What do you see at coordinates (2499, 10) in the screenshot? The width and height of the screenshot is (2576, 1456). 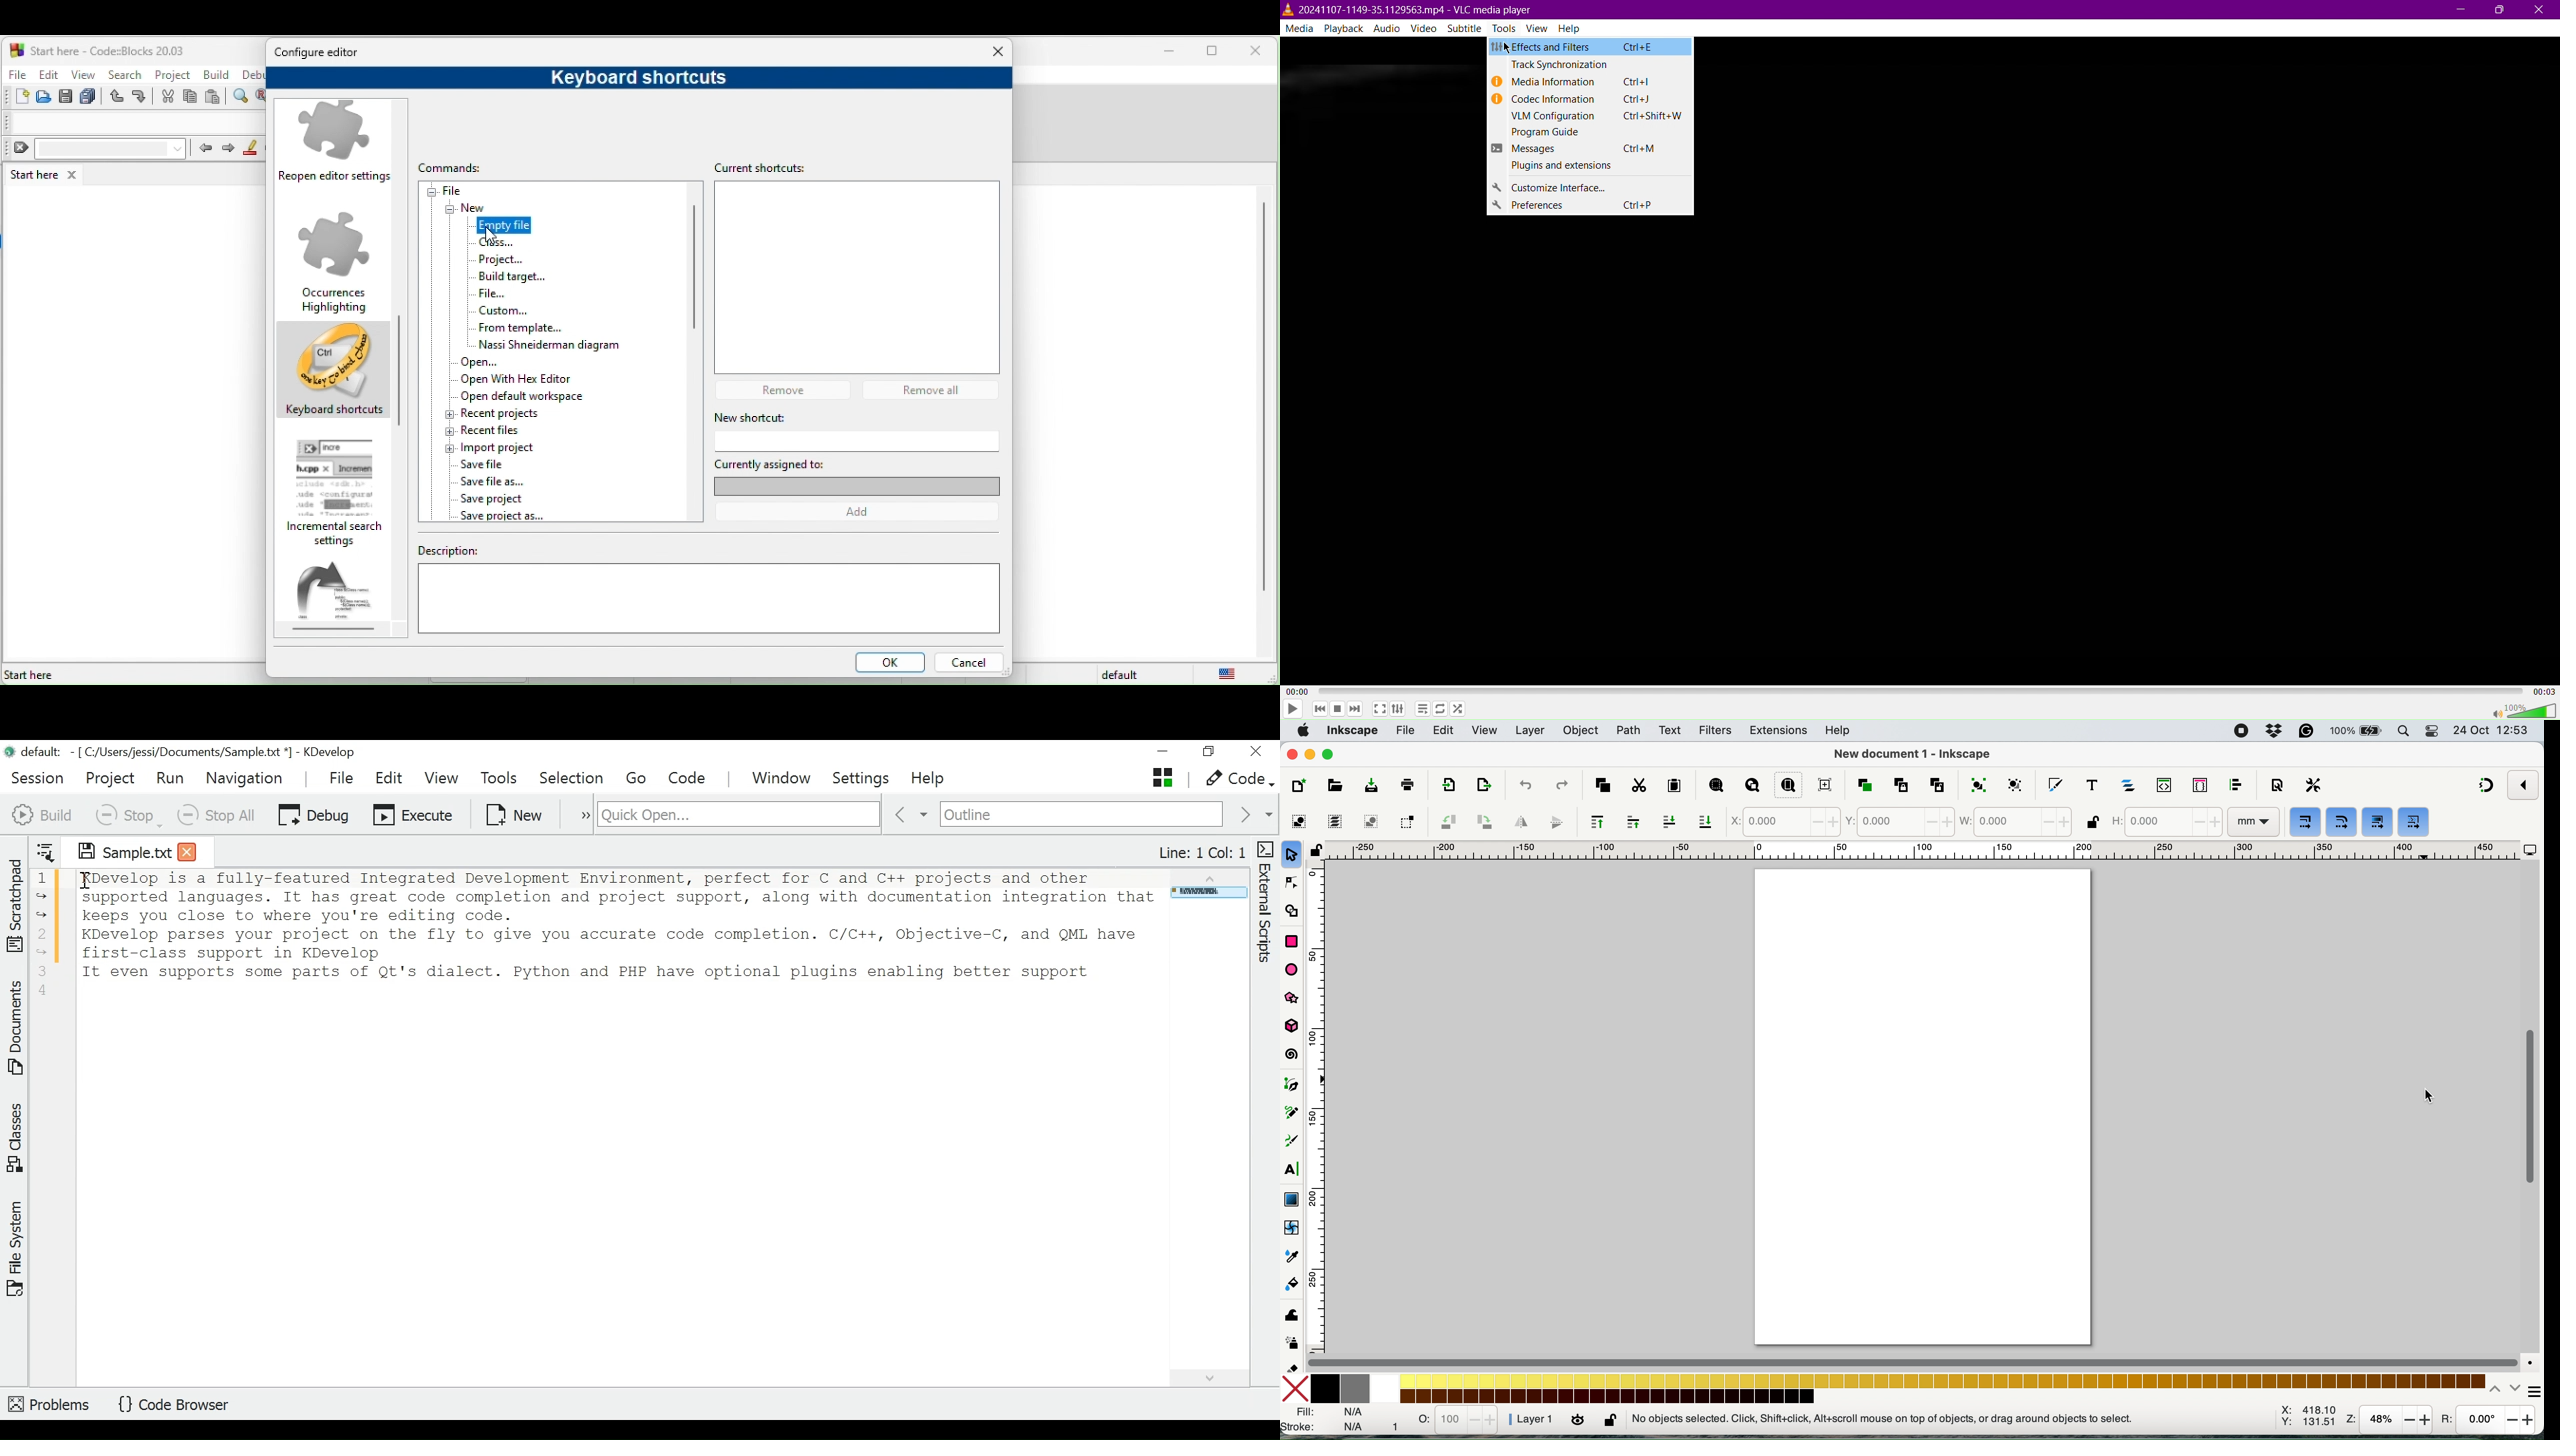 I see `Maximize` at bounding box center [2499, 10].